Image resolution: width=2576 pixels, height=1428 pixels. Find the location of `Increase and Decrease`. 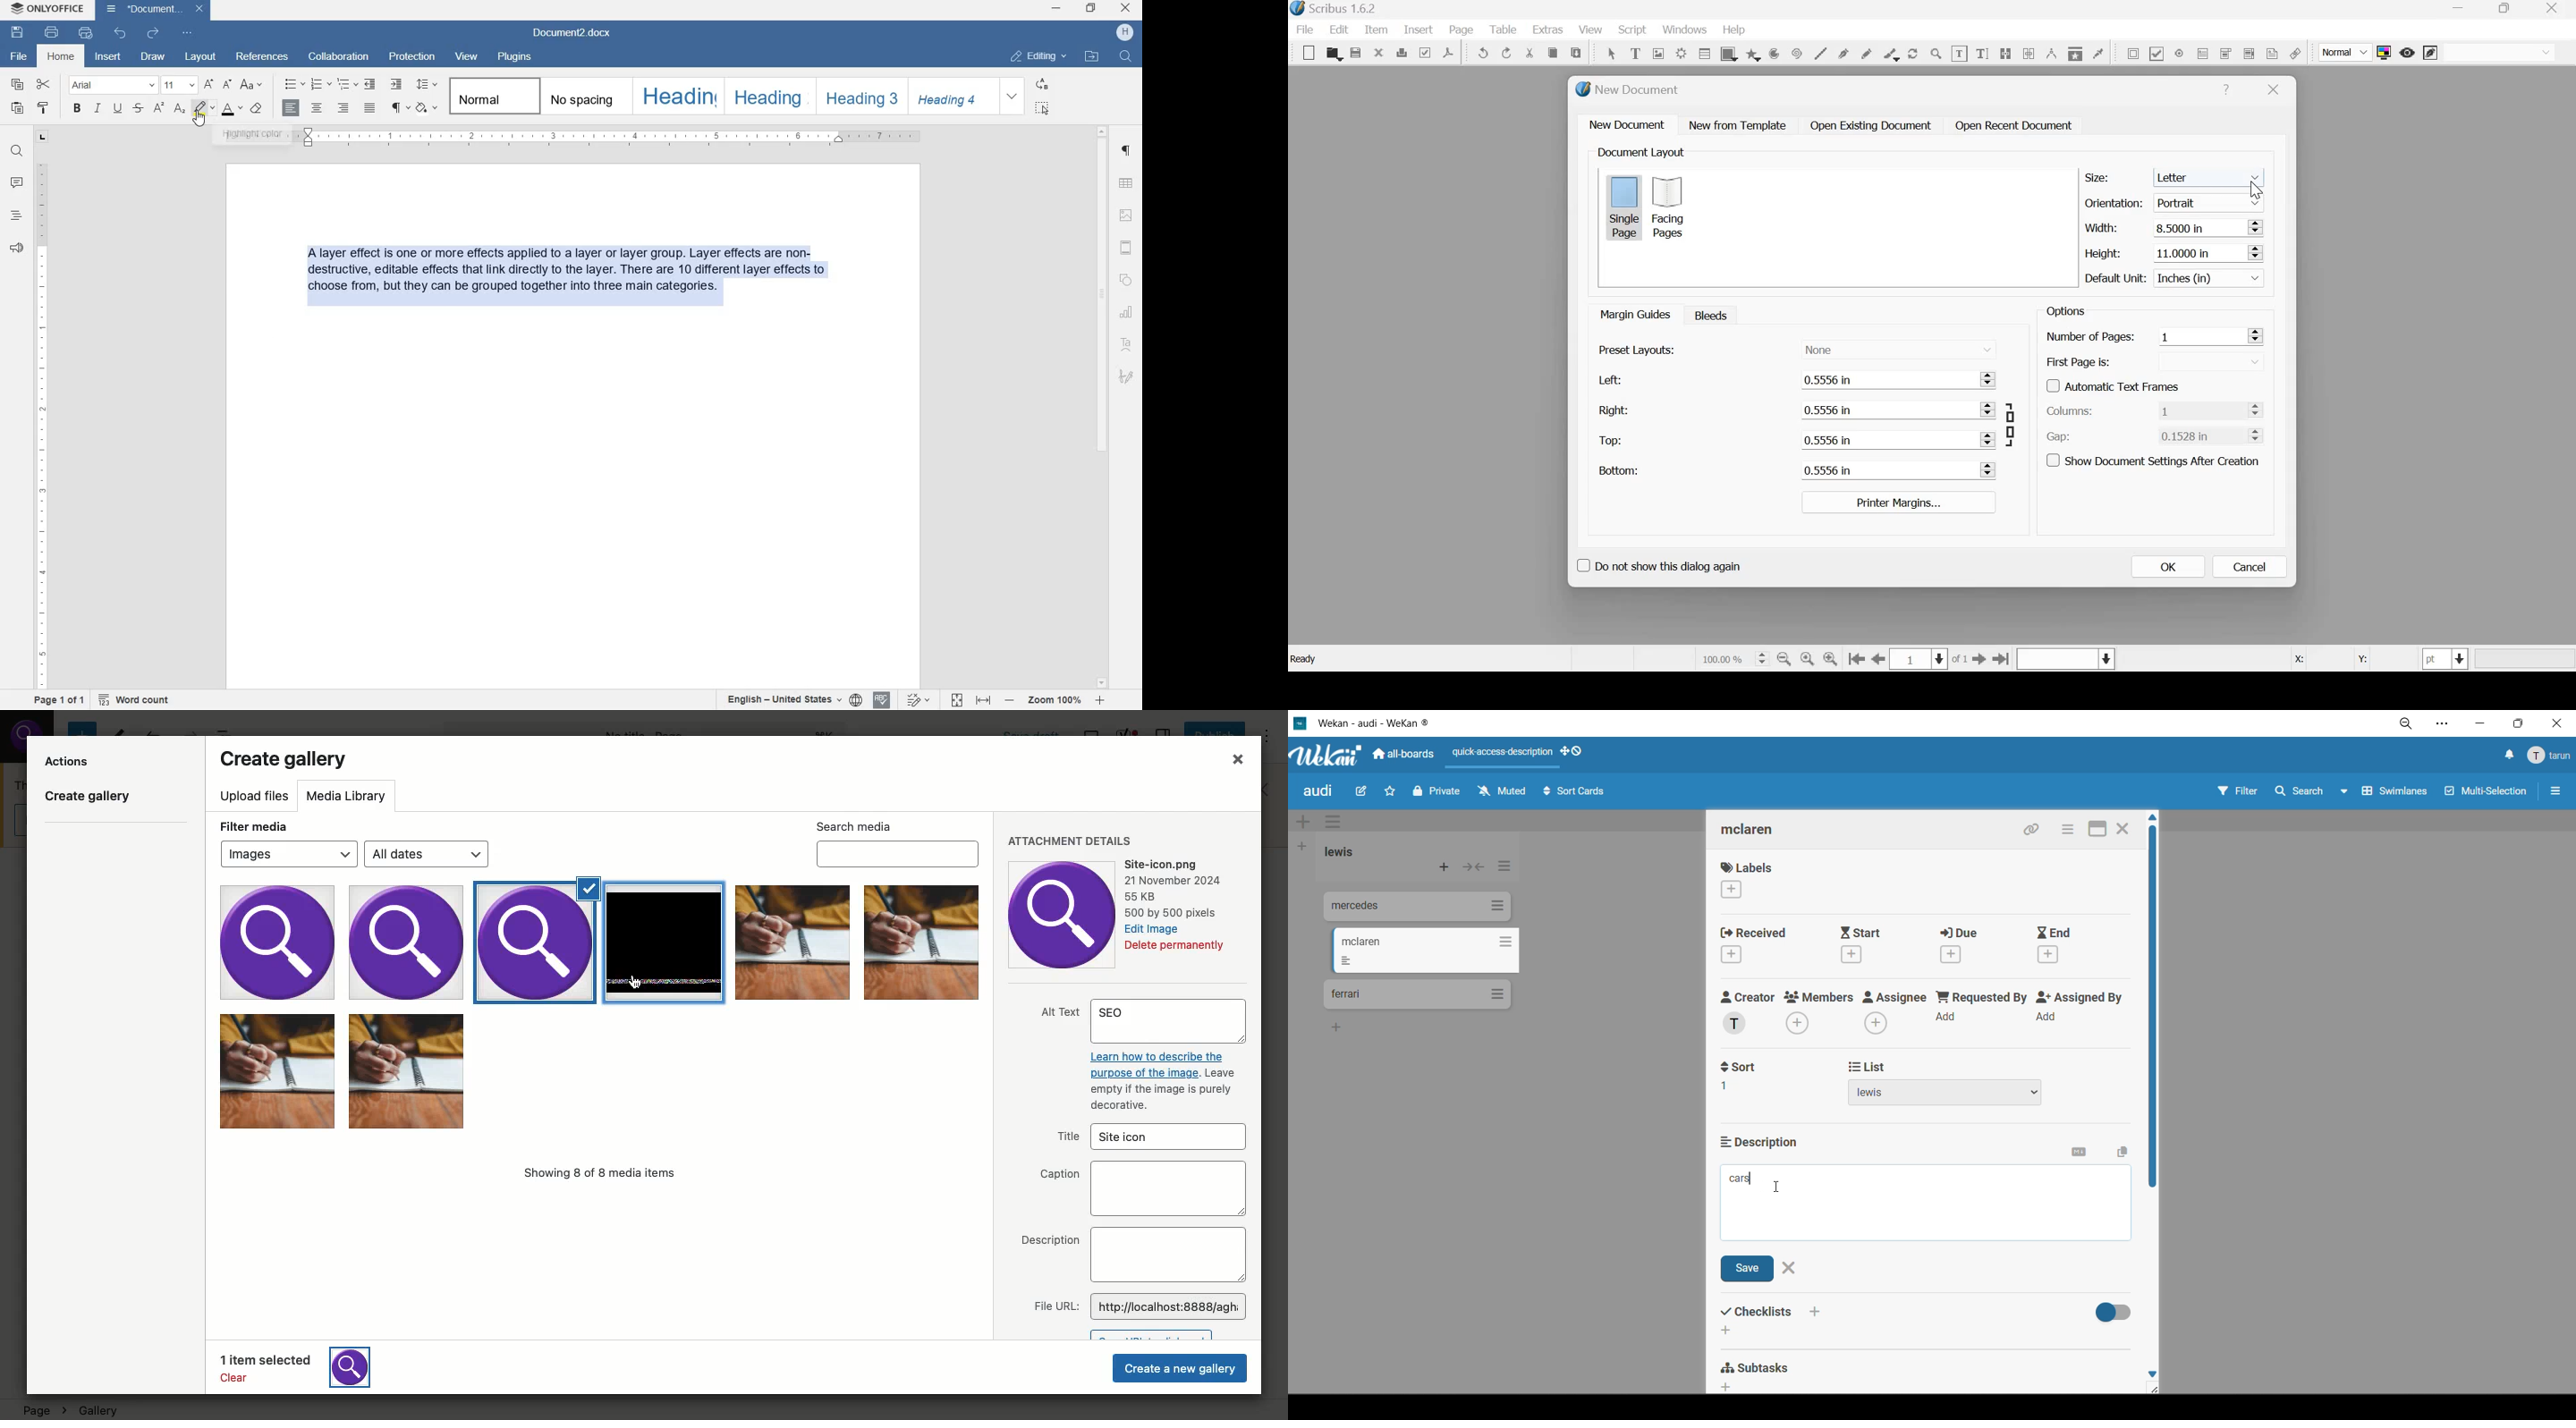

Increase and Decrease is located at coordinates (1990, 378).